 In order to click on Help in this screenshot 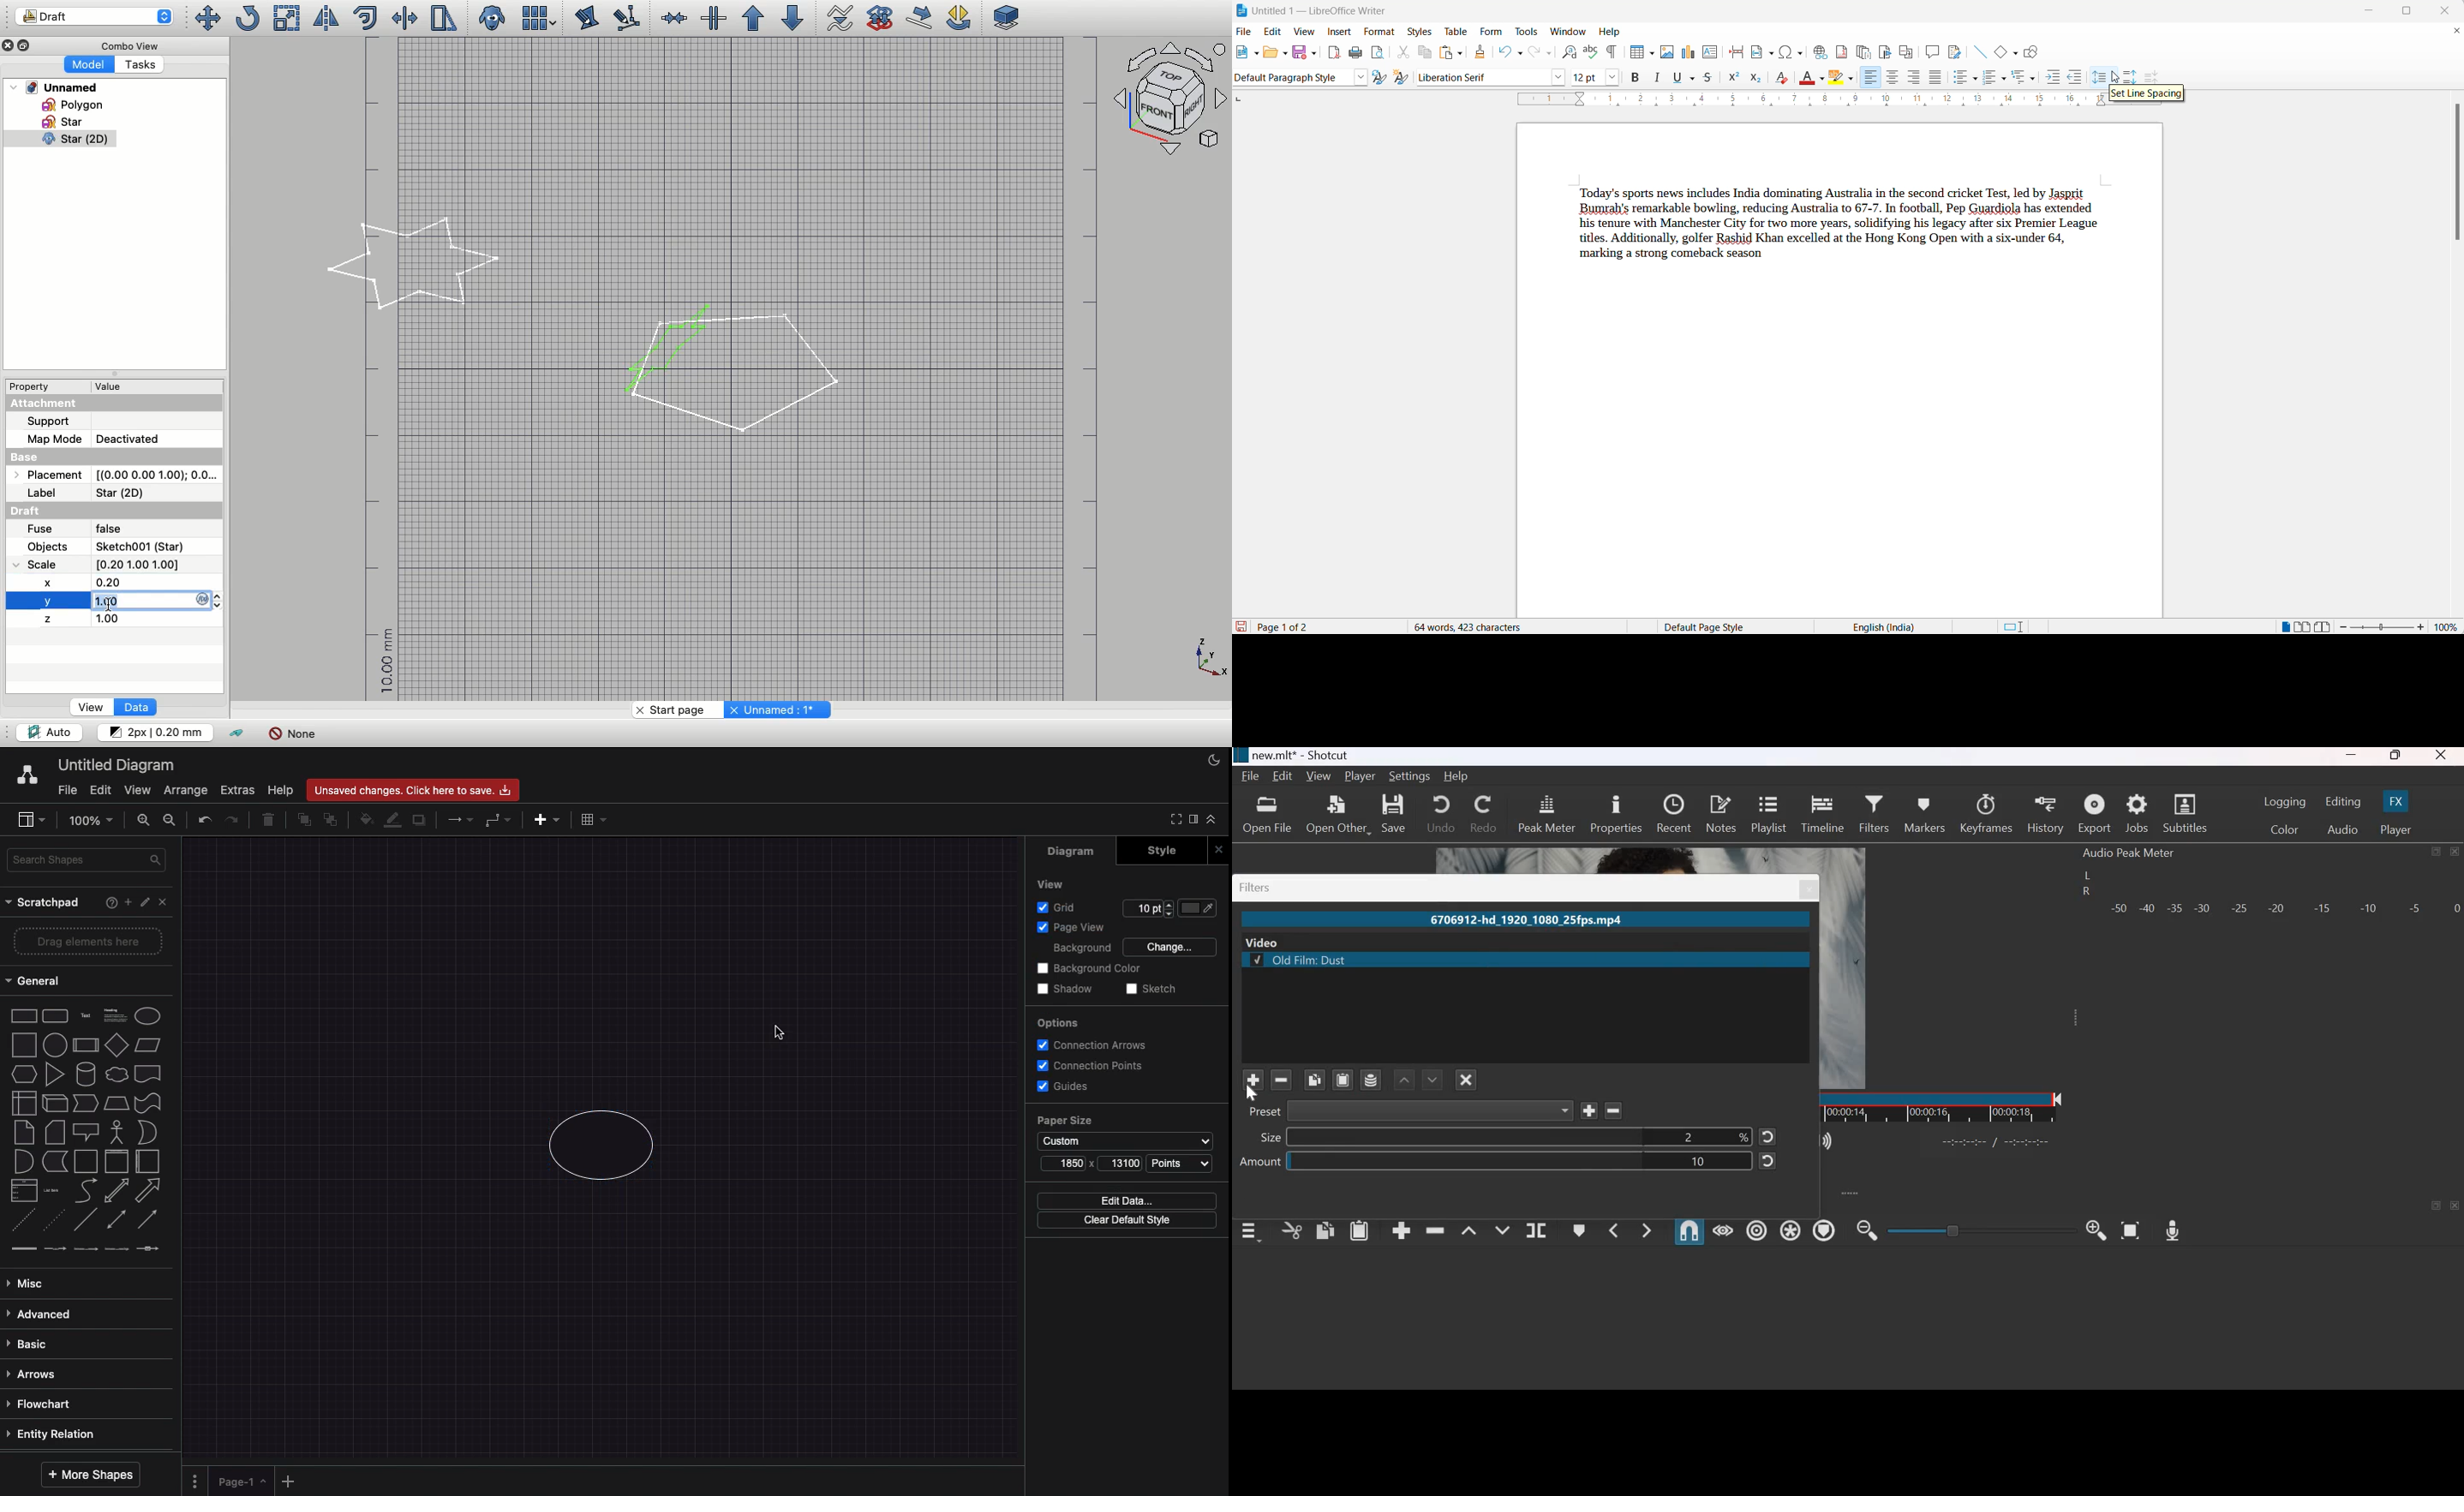, I will do `click(108, 902)`.